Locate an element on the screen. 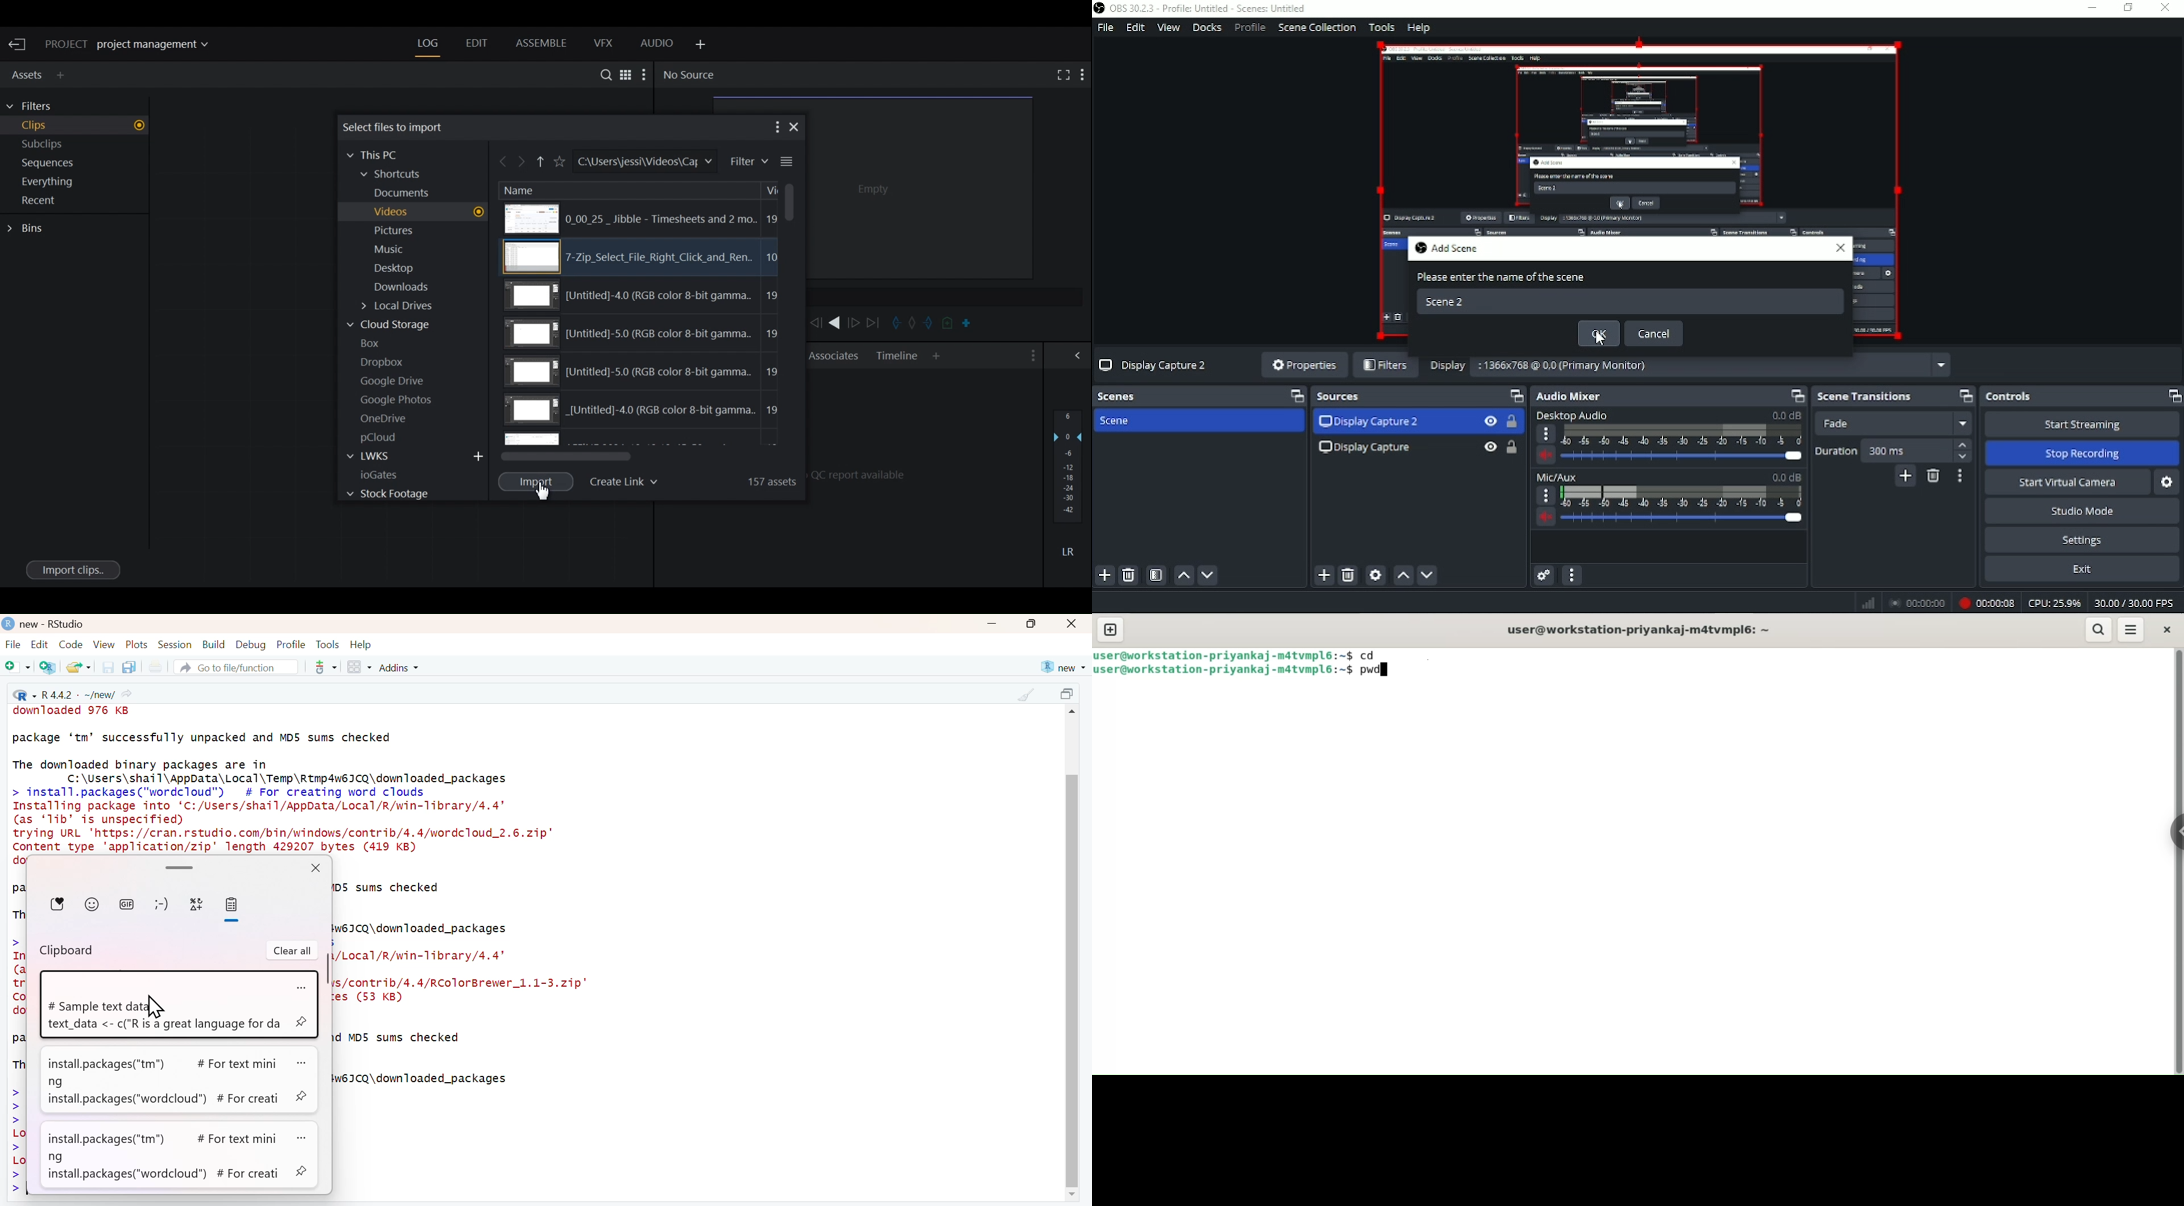 This screenshot has height=1232, width=2184. jibble timesheet is located at coordinates (637, 218).